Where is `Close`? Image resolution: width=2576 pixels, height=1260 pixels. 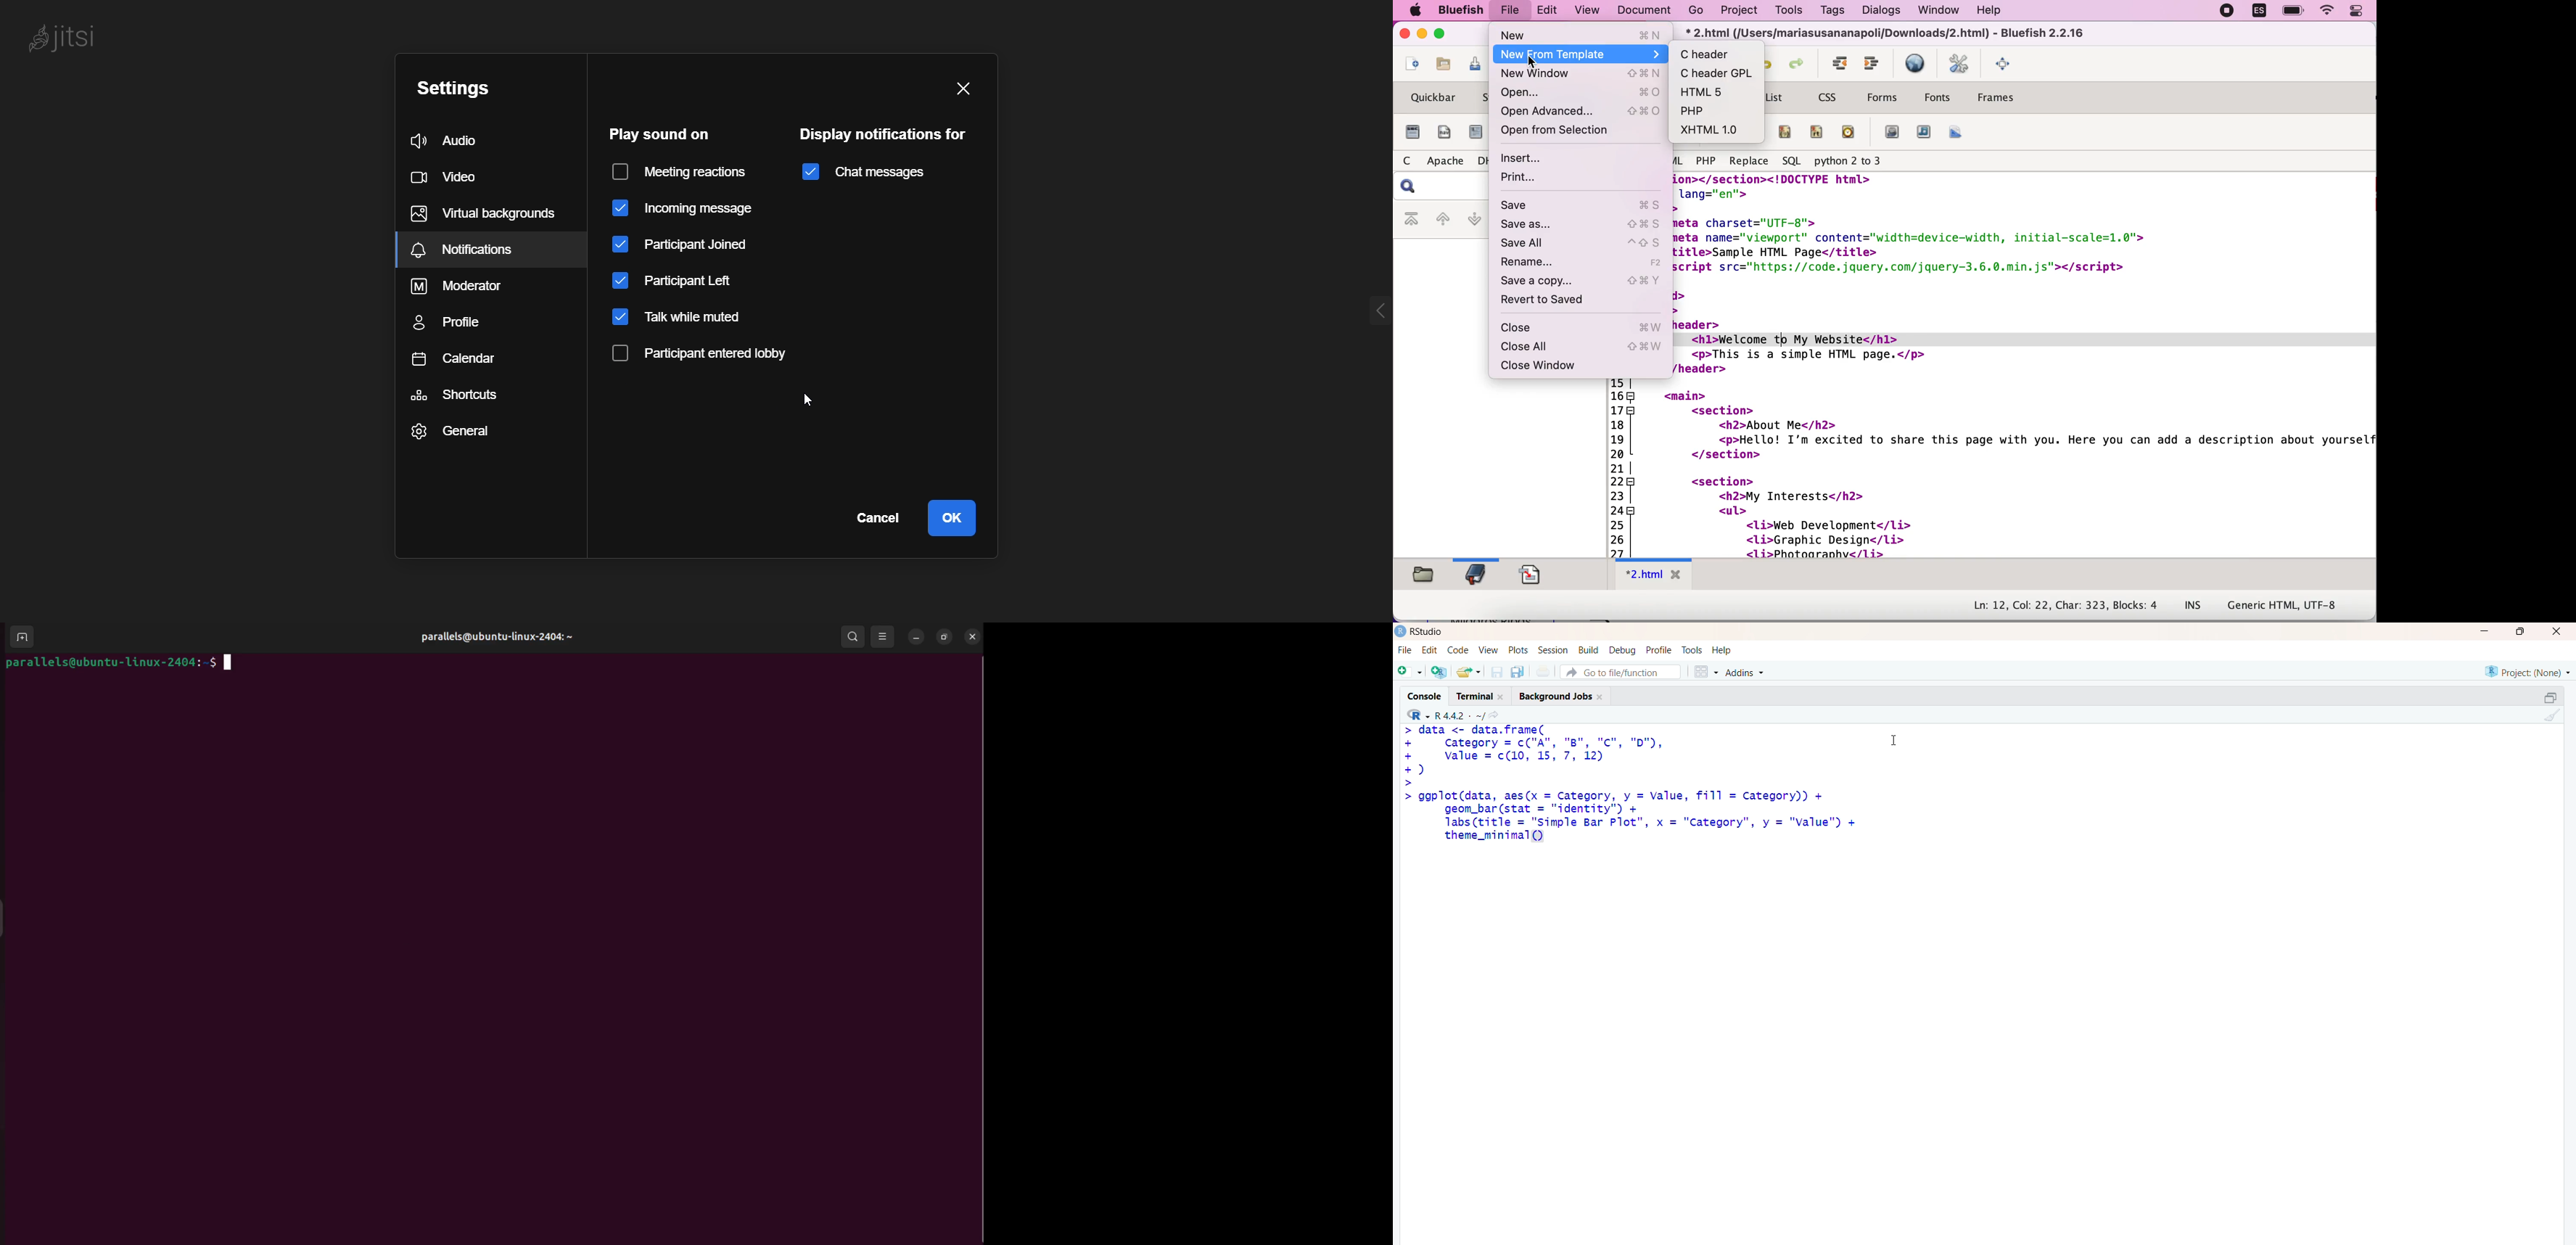 Close is located at coordinates (2554, 631).